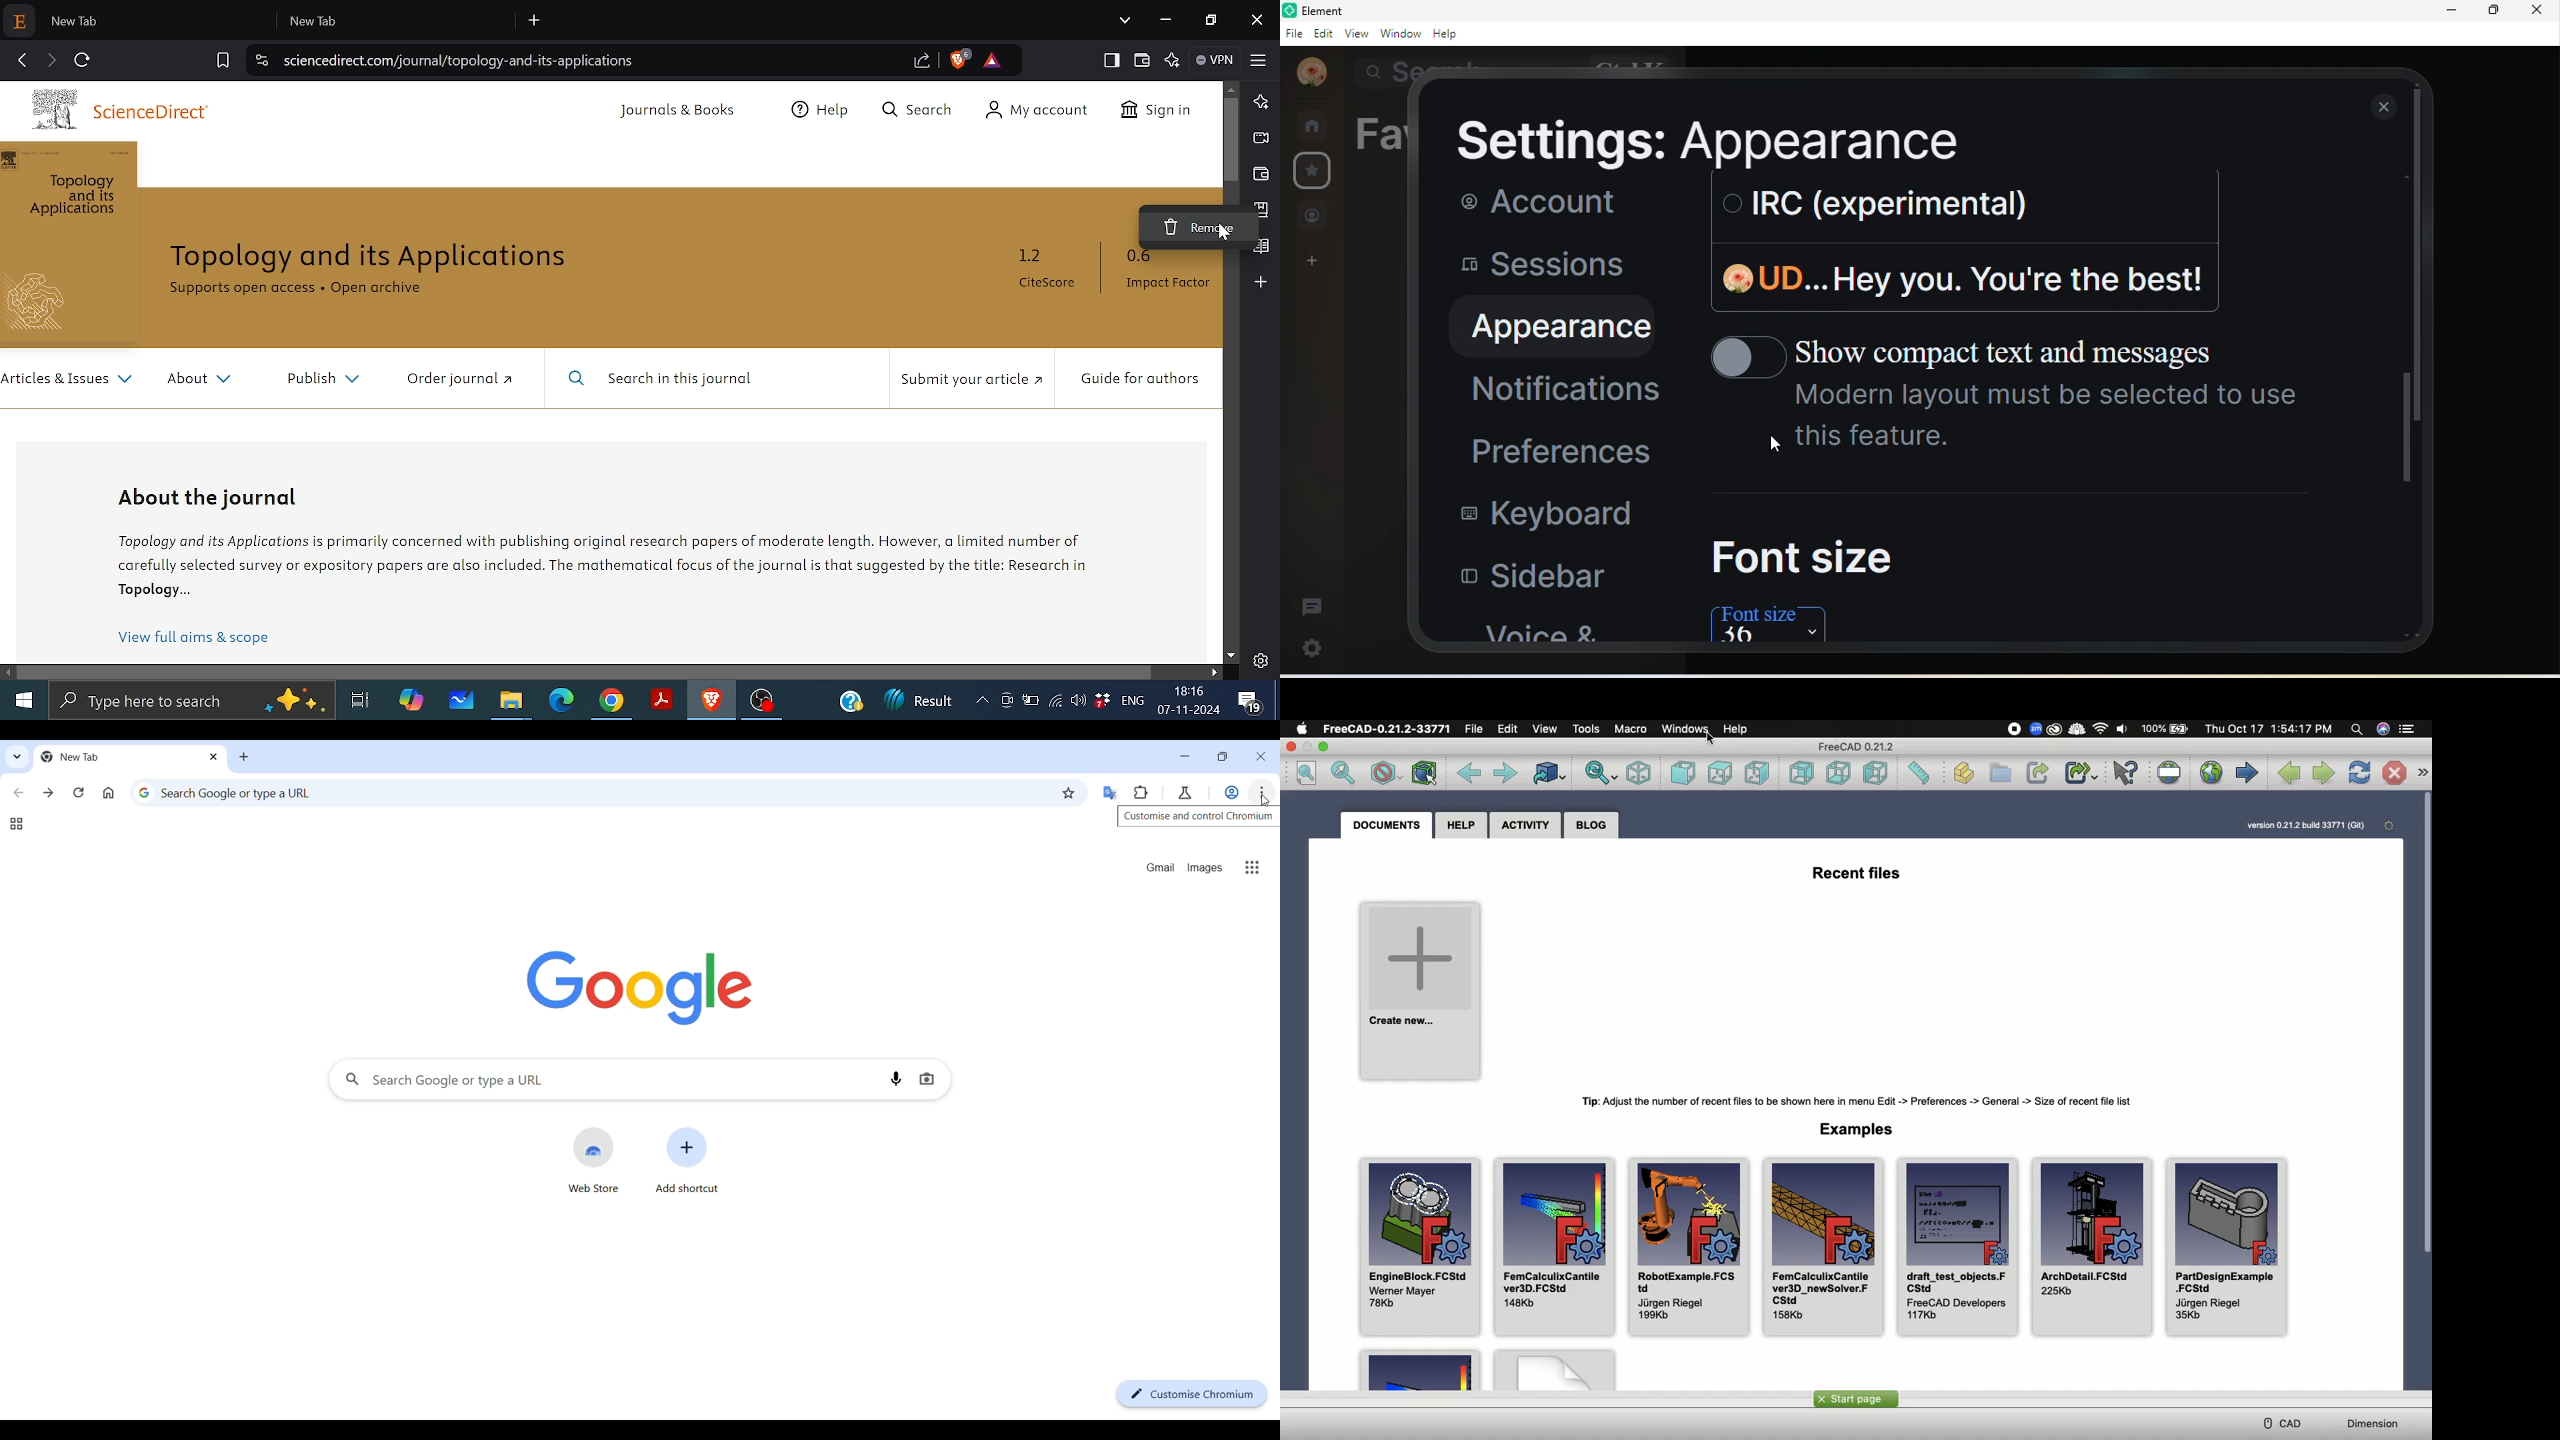 The image size is (2576, 1456). What do you see at coordinates (1161, 867) in the screenshot?
I see `Gmail` at bounding box center [1161, 867].